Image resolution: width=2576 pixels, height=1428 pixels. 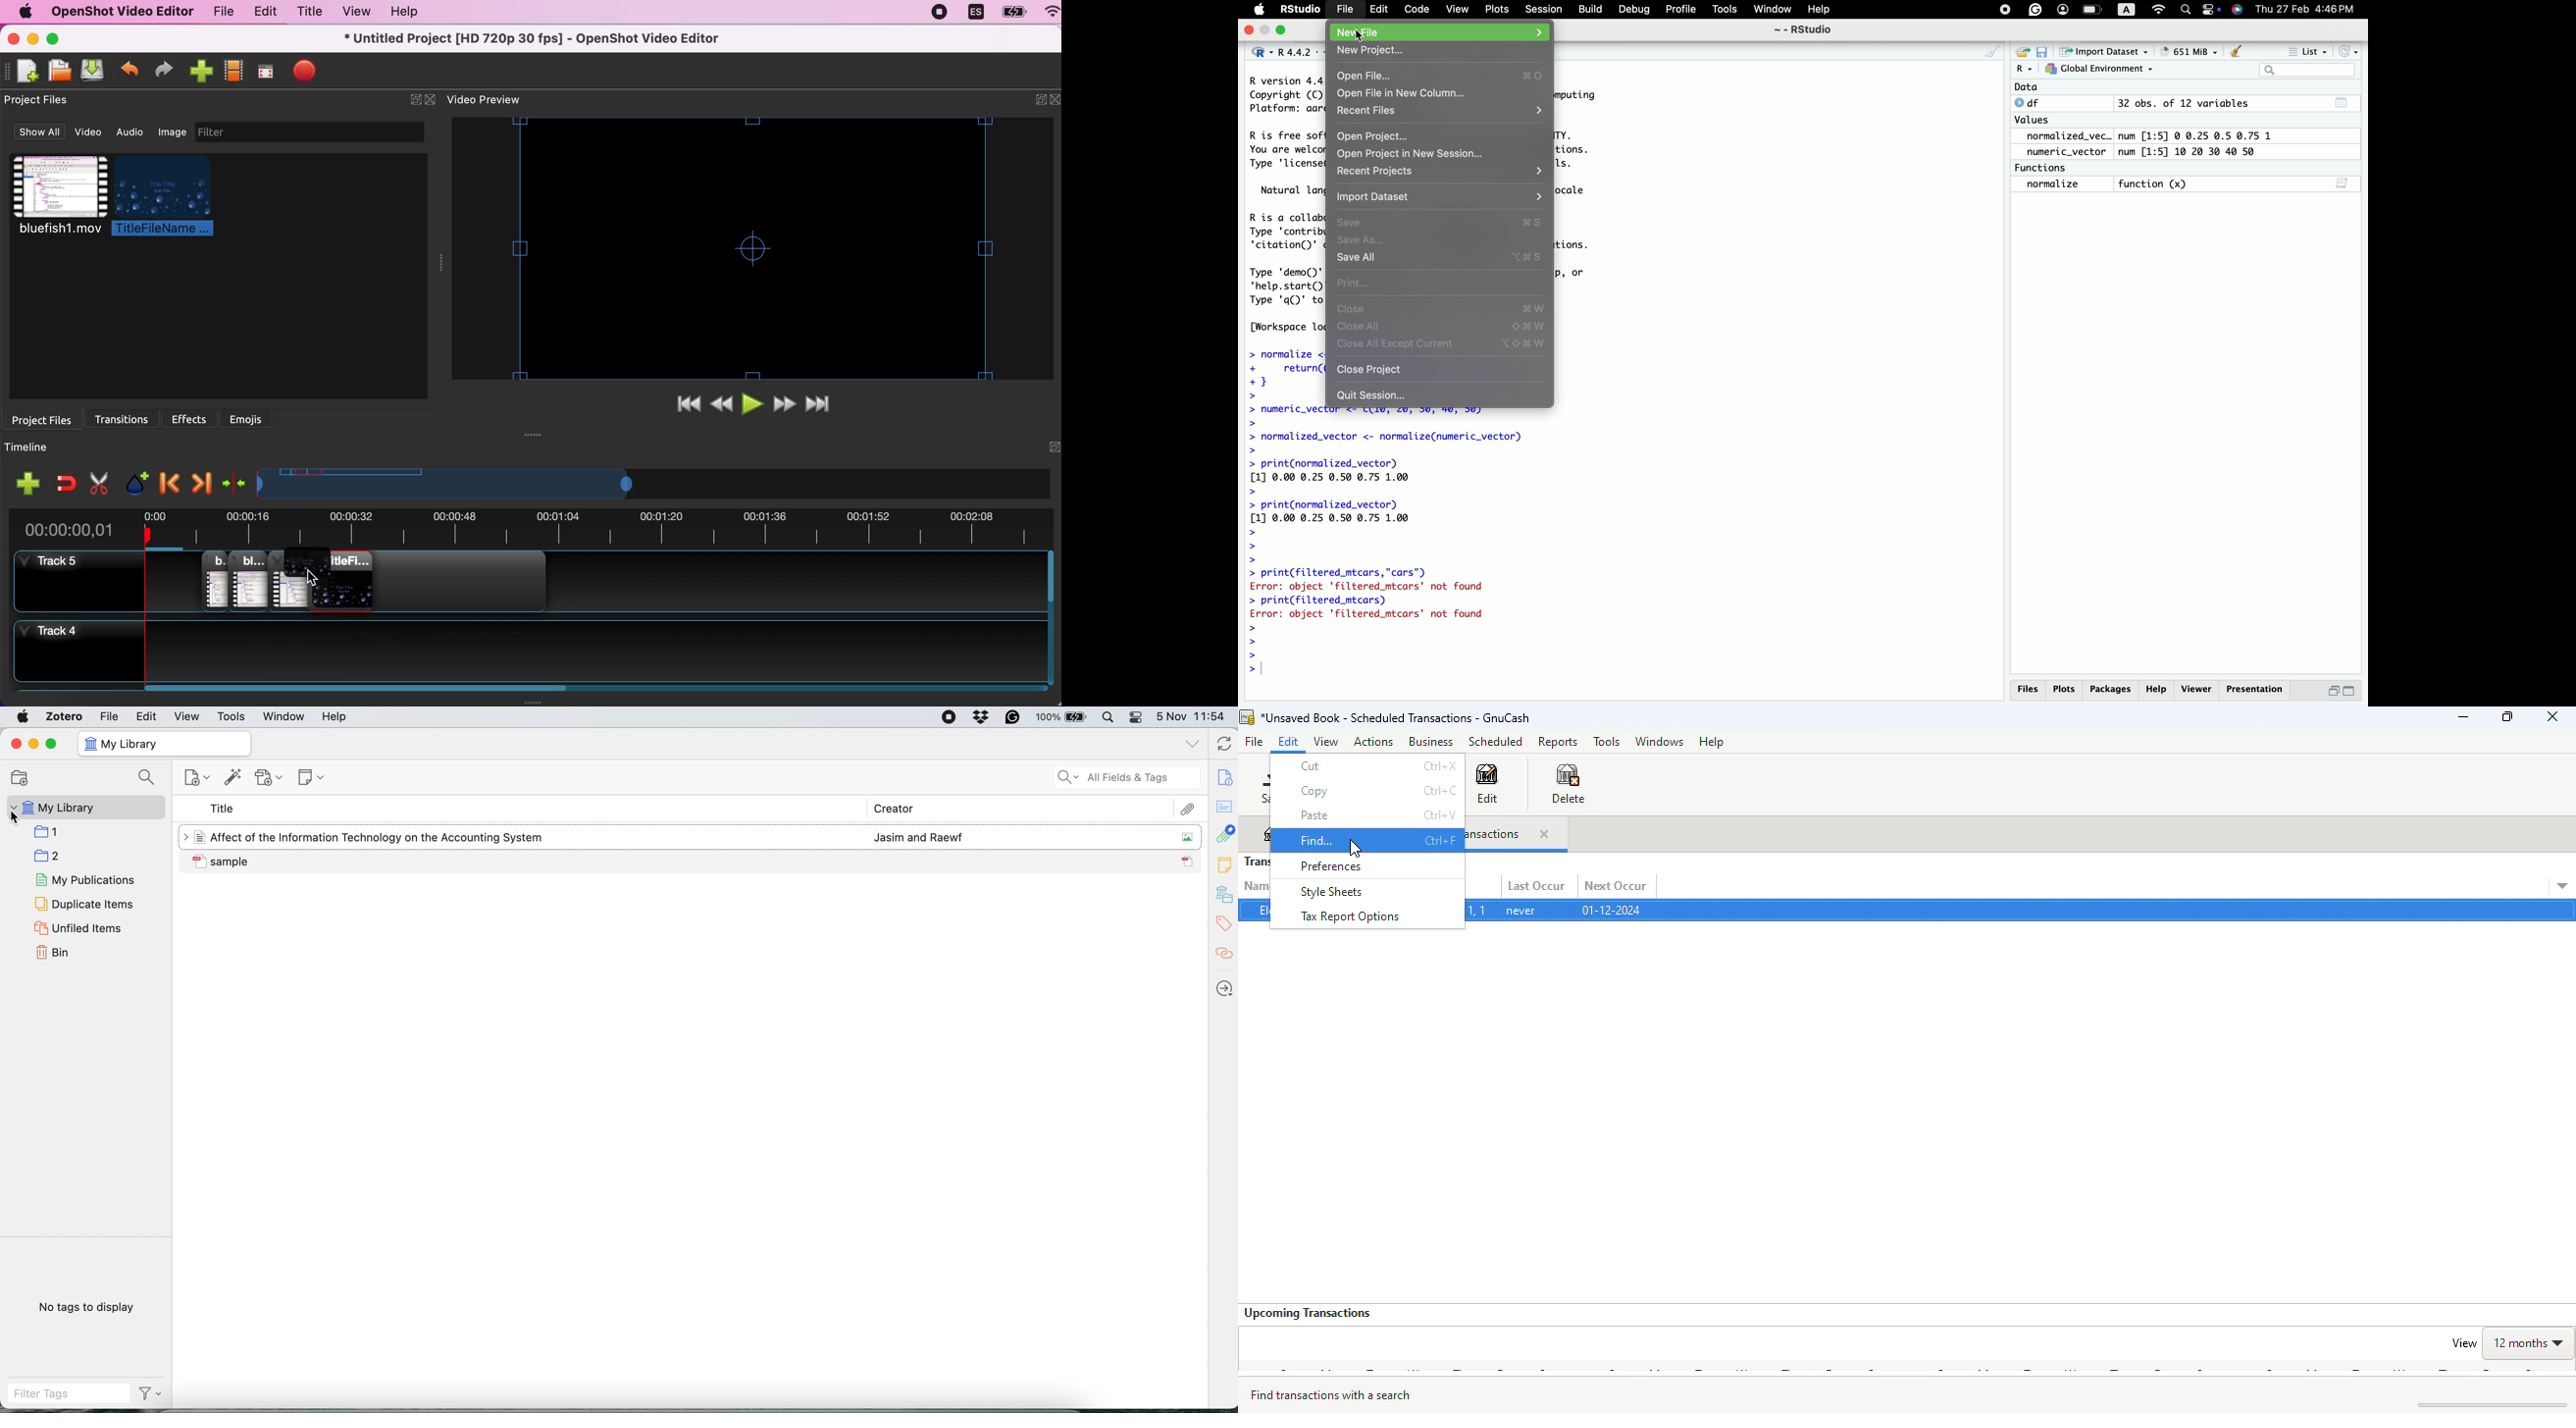 What do you see at coordinates (2308, 70) in the screenshot?
I see `la ||` at bounding box center [2308, 70].